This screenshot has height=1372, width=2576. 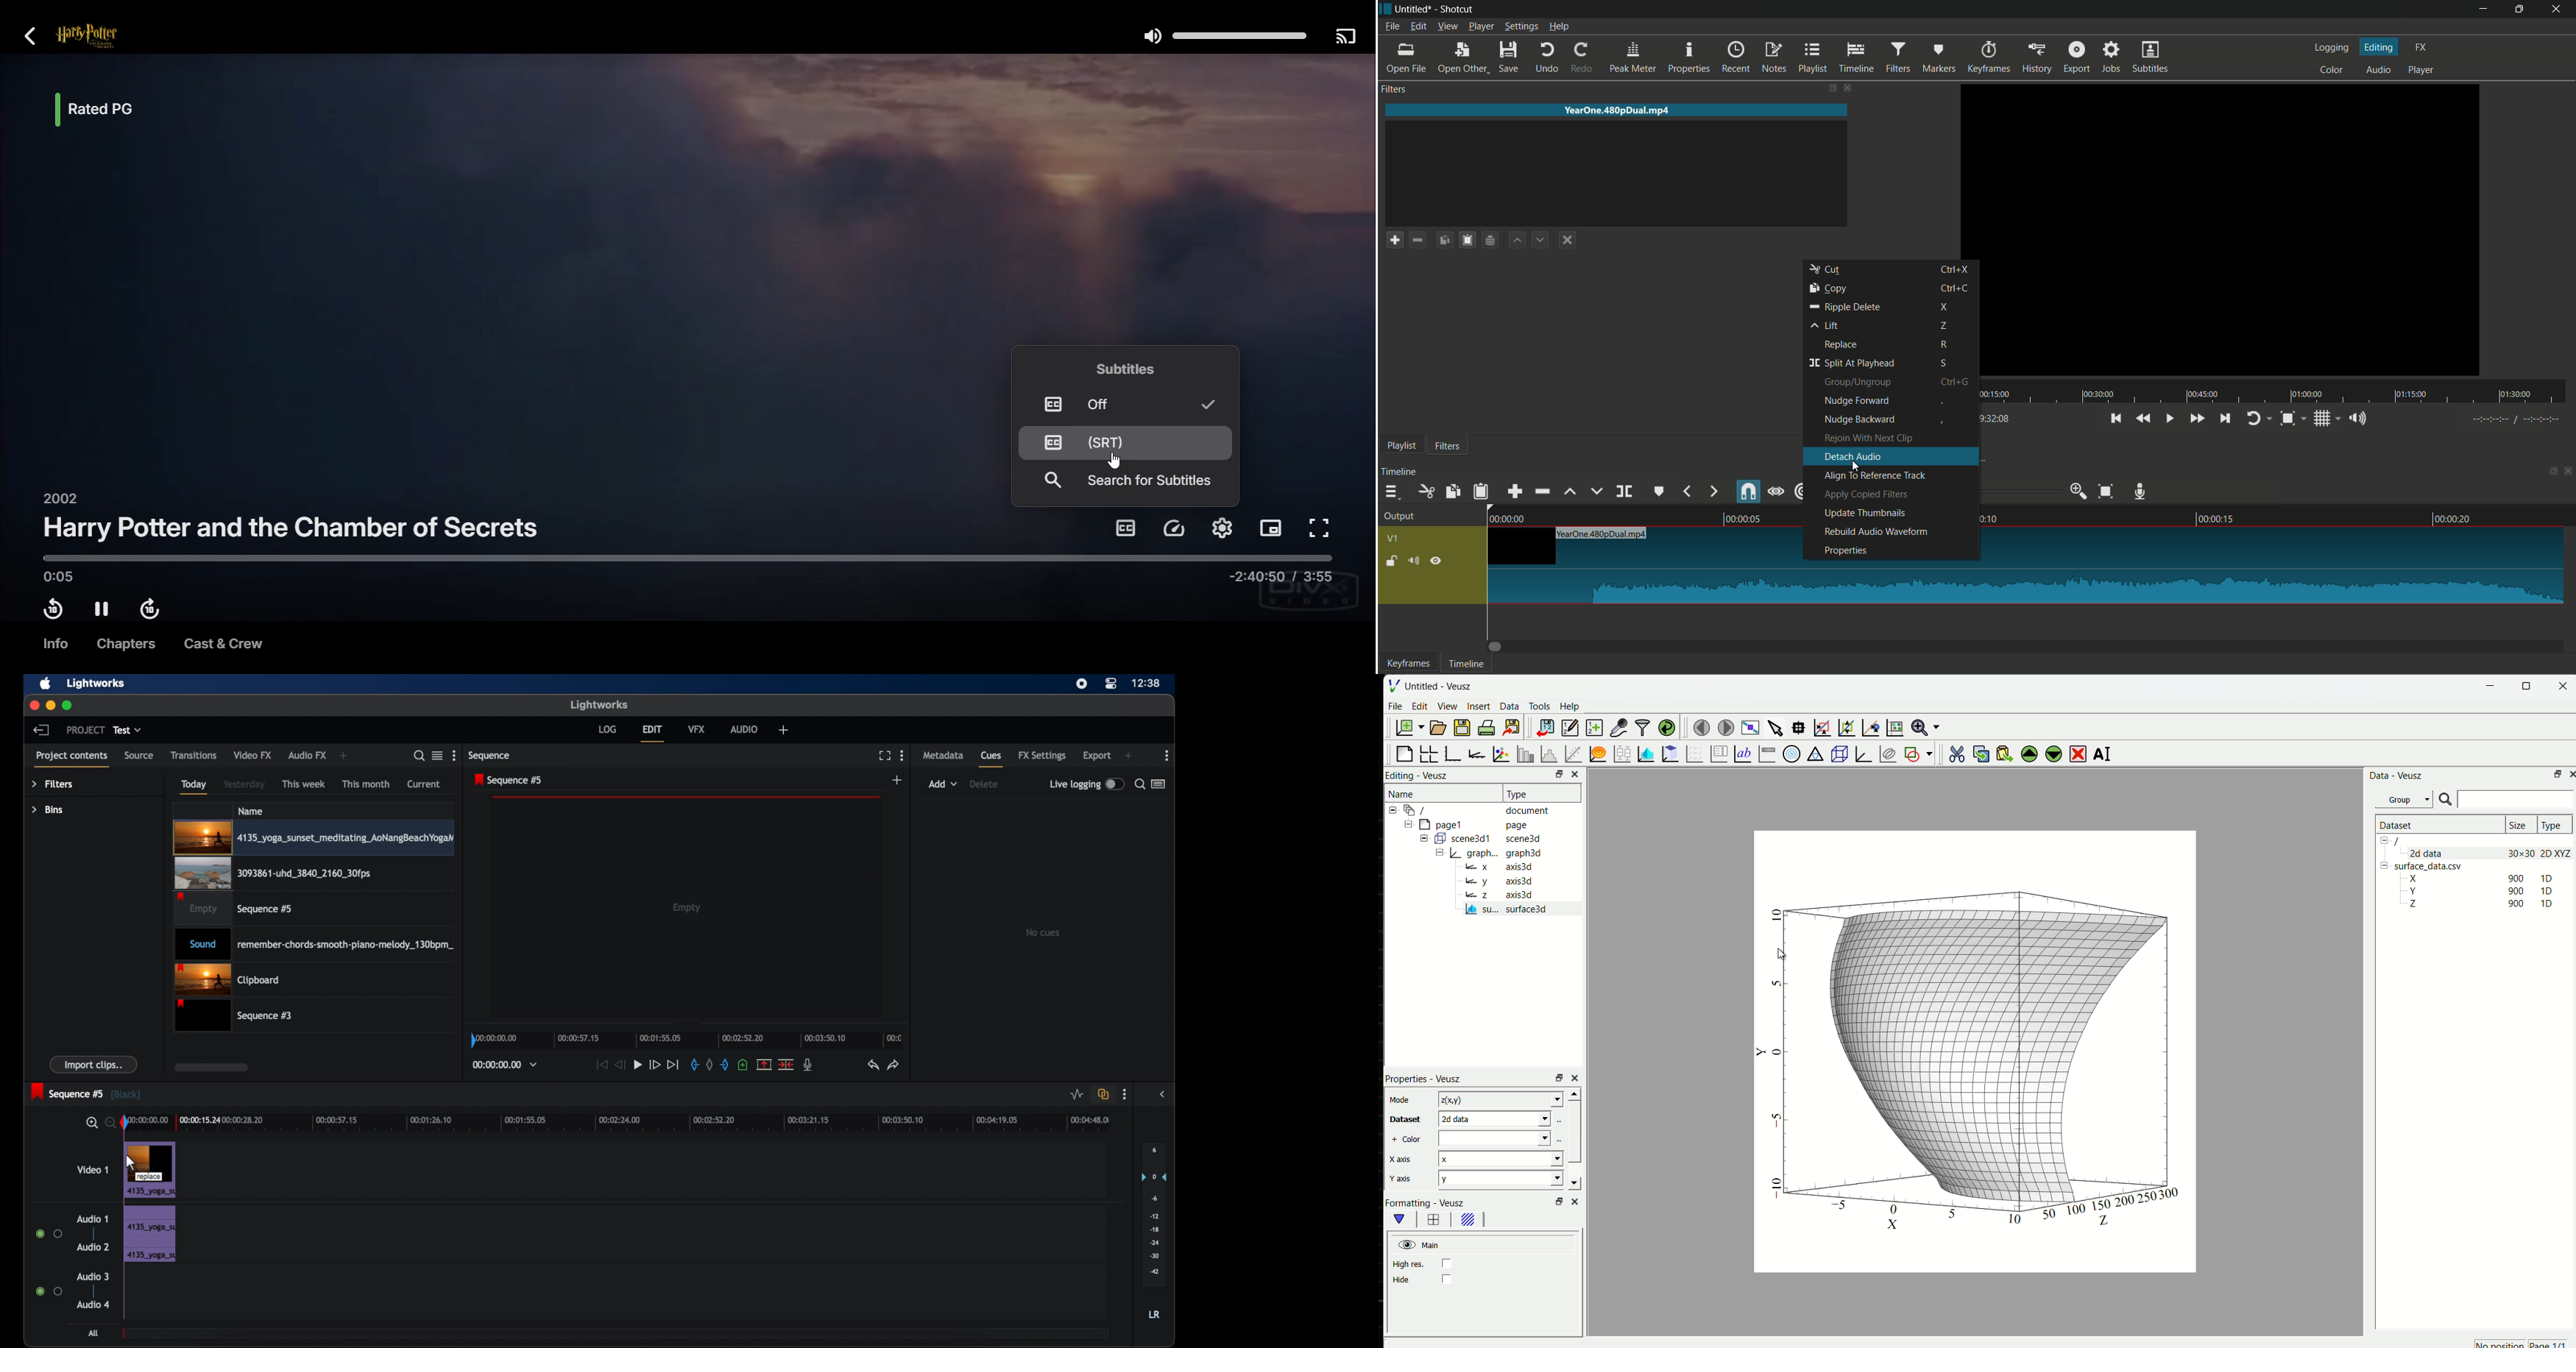 I want to click on sequence, so click(x=491, y=756).